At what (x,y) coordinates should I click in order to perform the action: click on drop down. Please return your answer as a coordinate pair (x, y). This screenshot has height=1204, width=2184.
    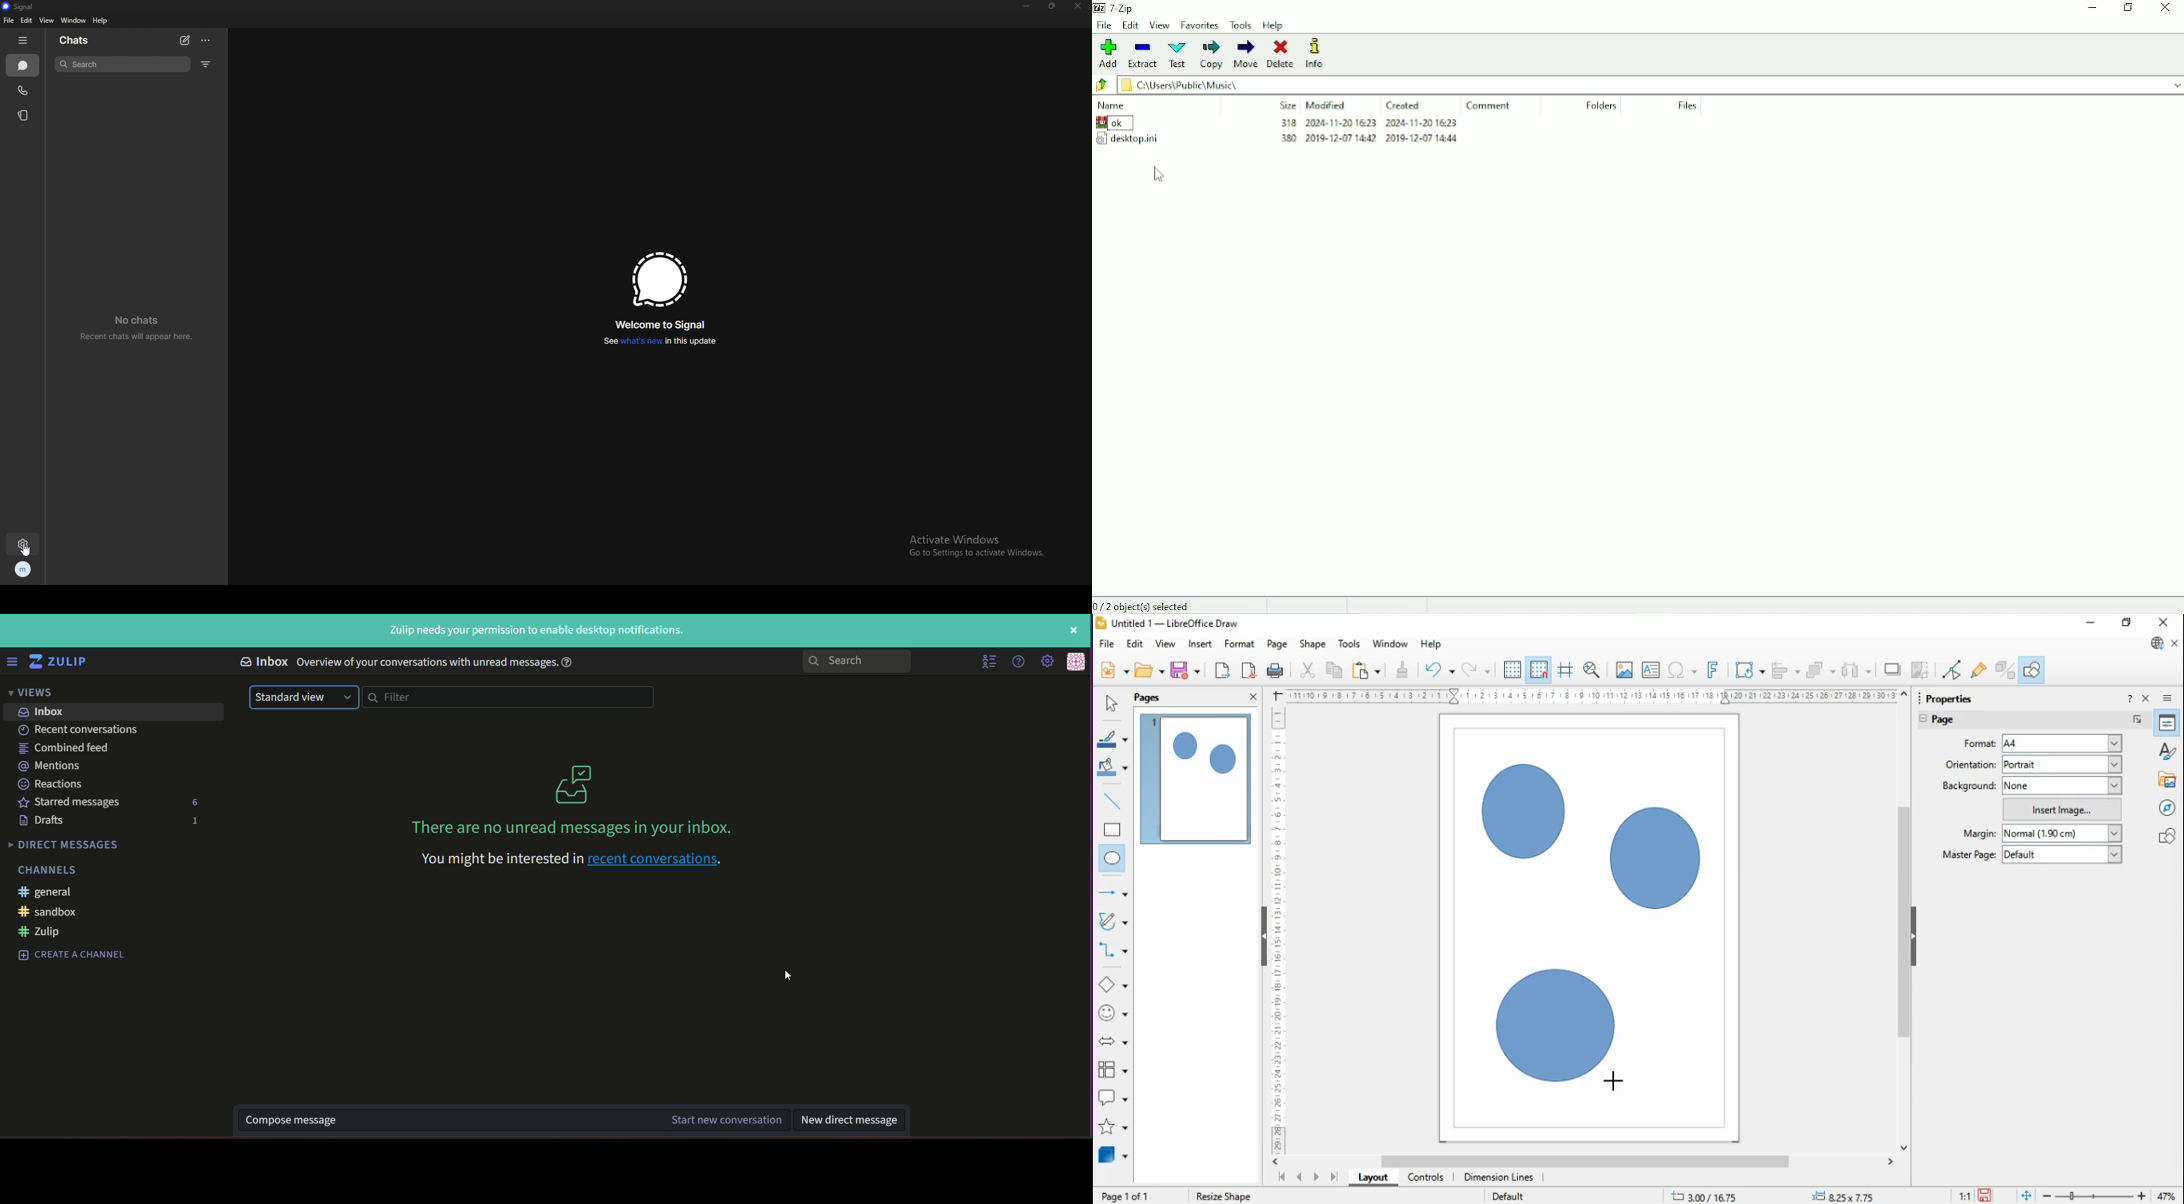
    Looking at the image, I should click on (2170, 84).